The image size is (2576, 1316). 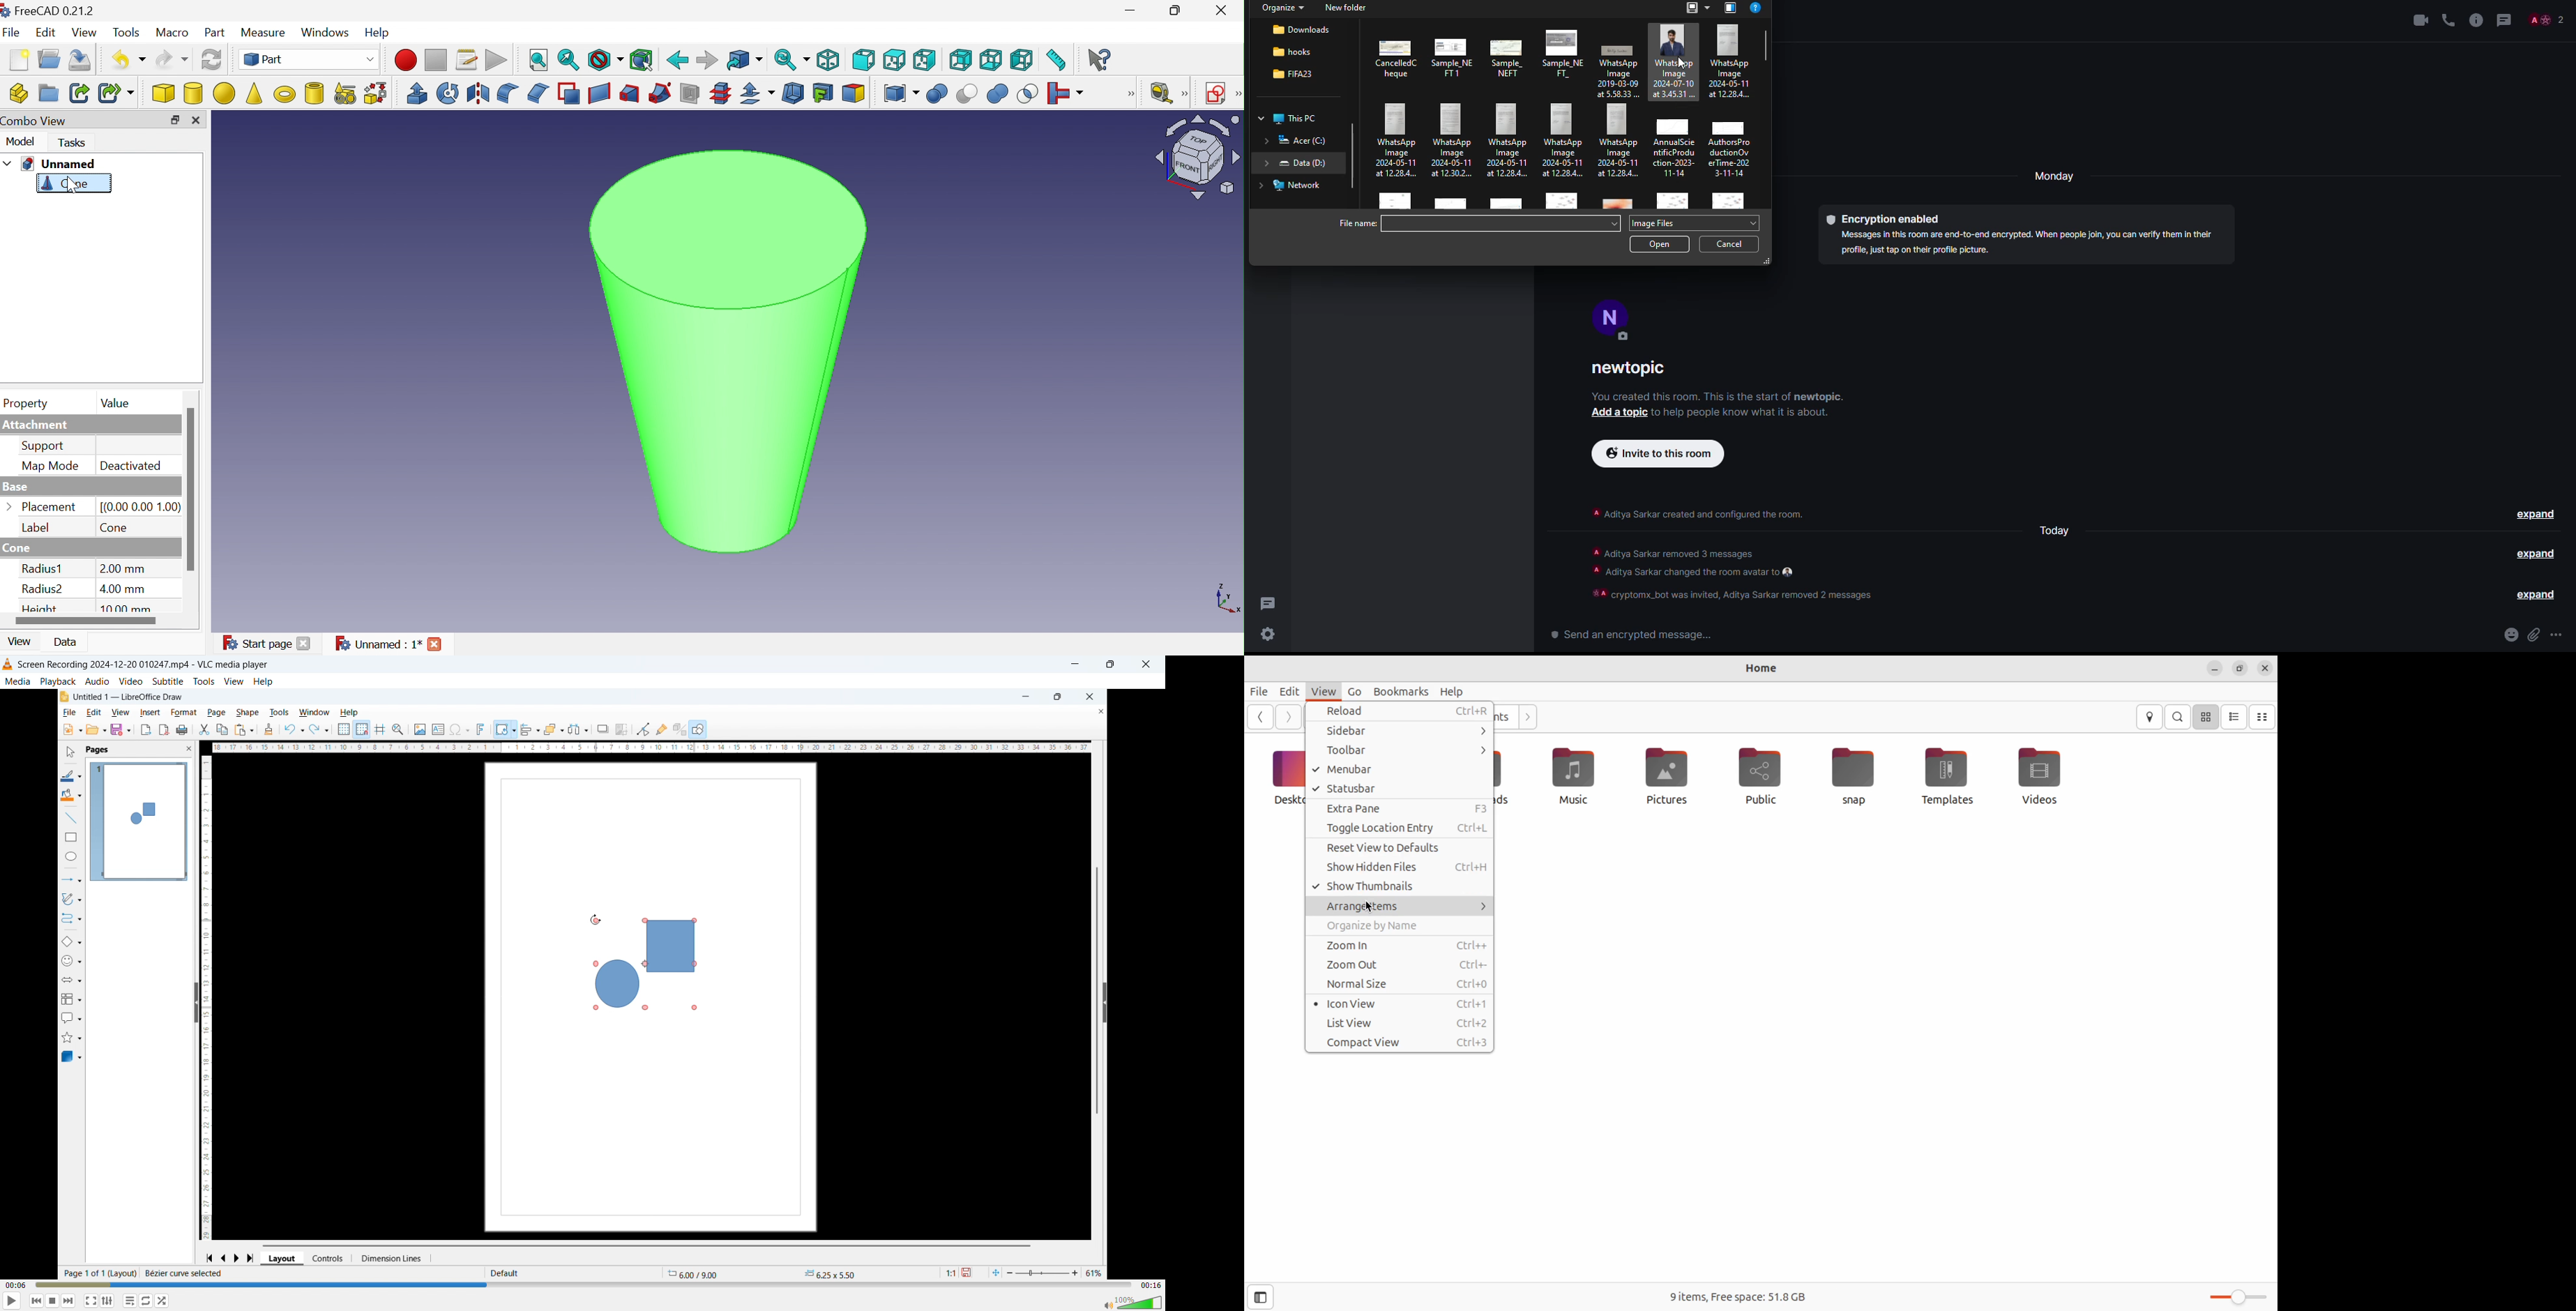 What do you see at coordinates (212, 61) in the screenshot?
I see `Refresh` at bounding box center [212, 61].